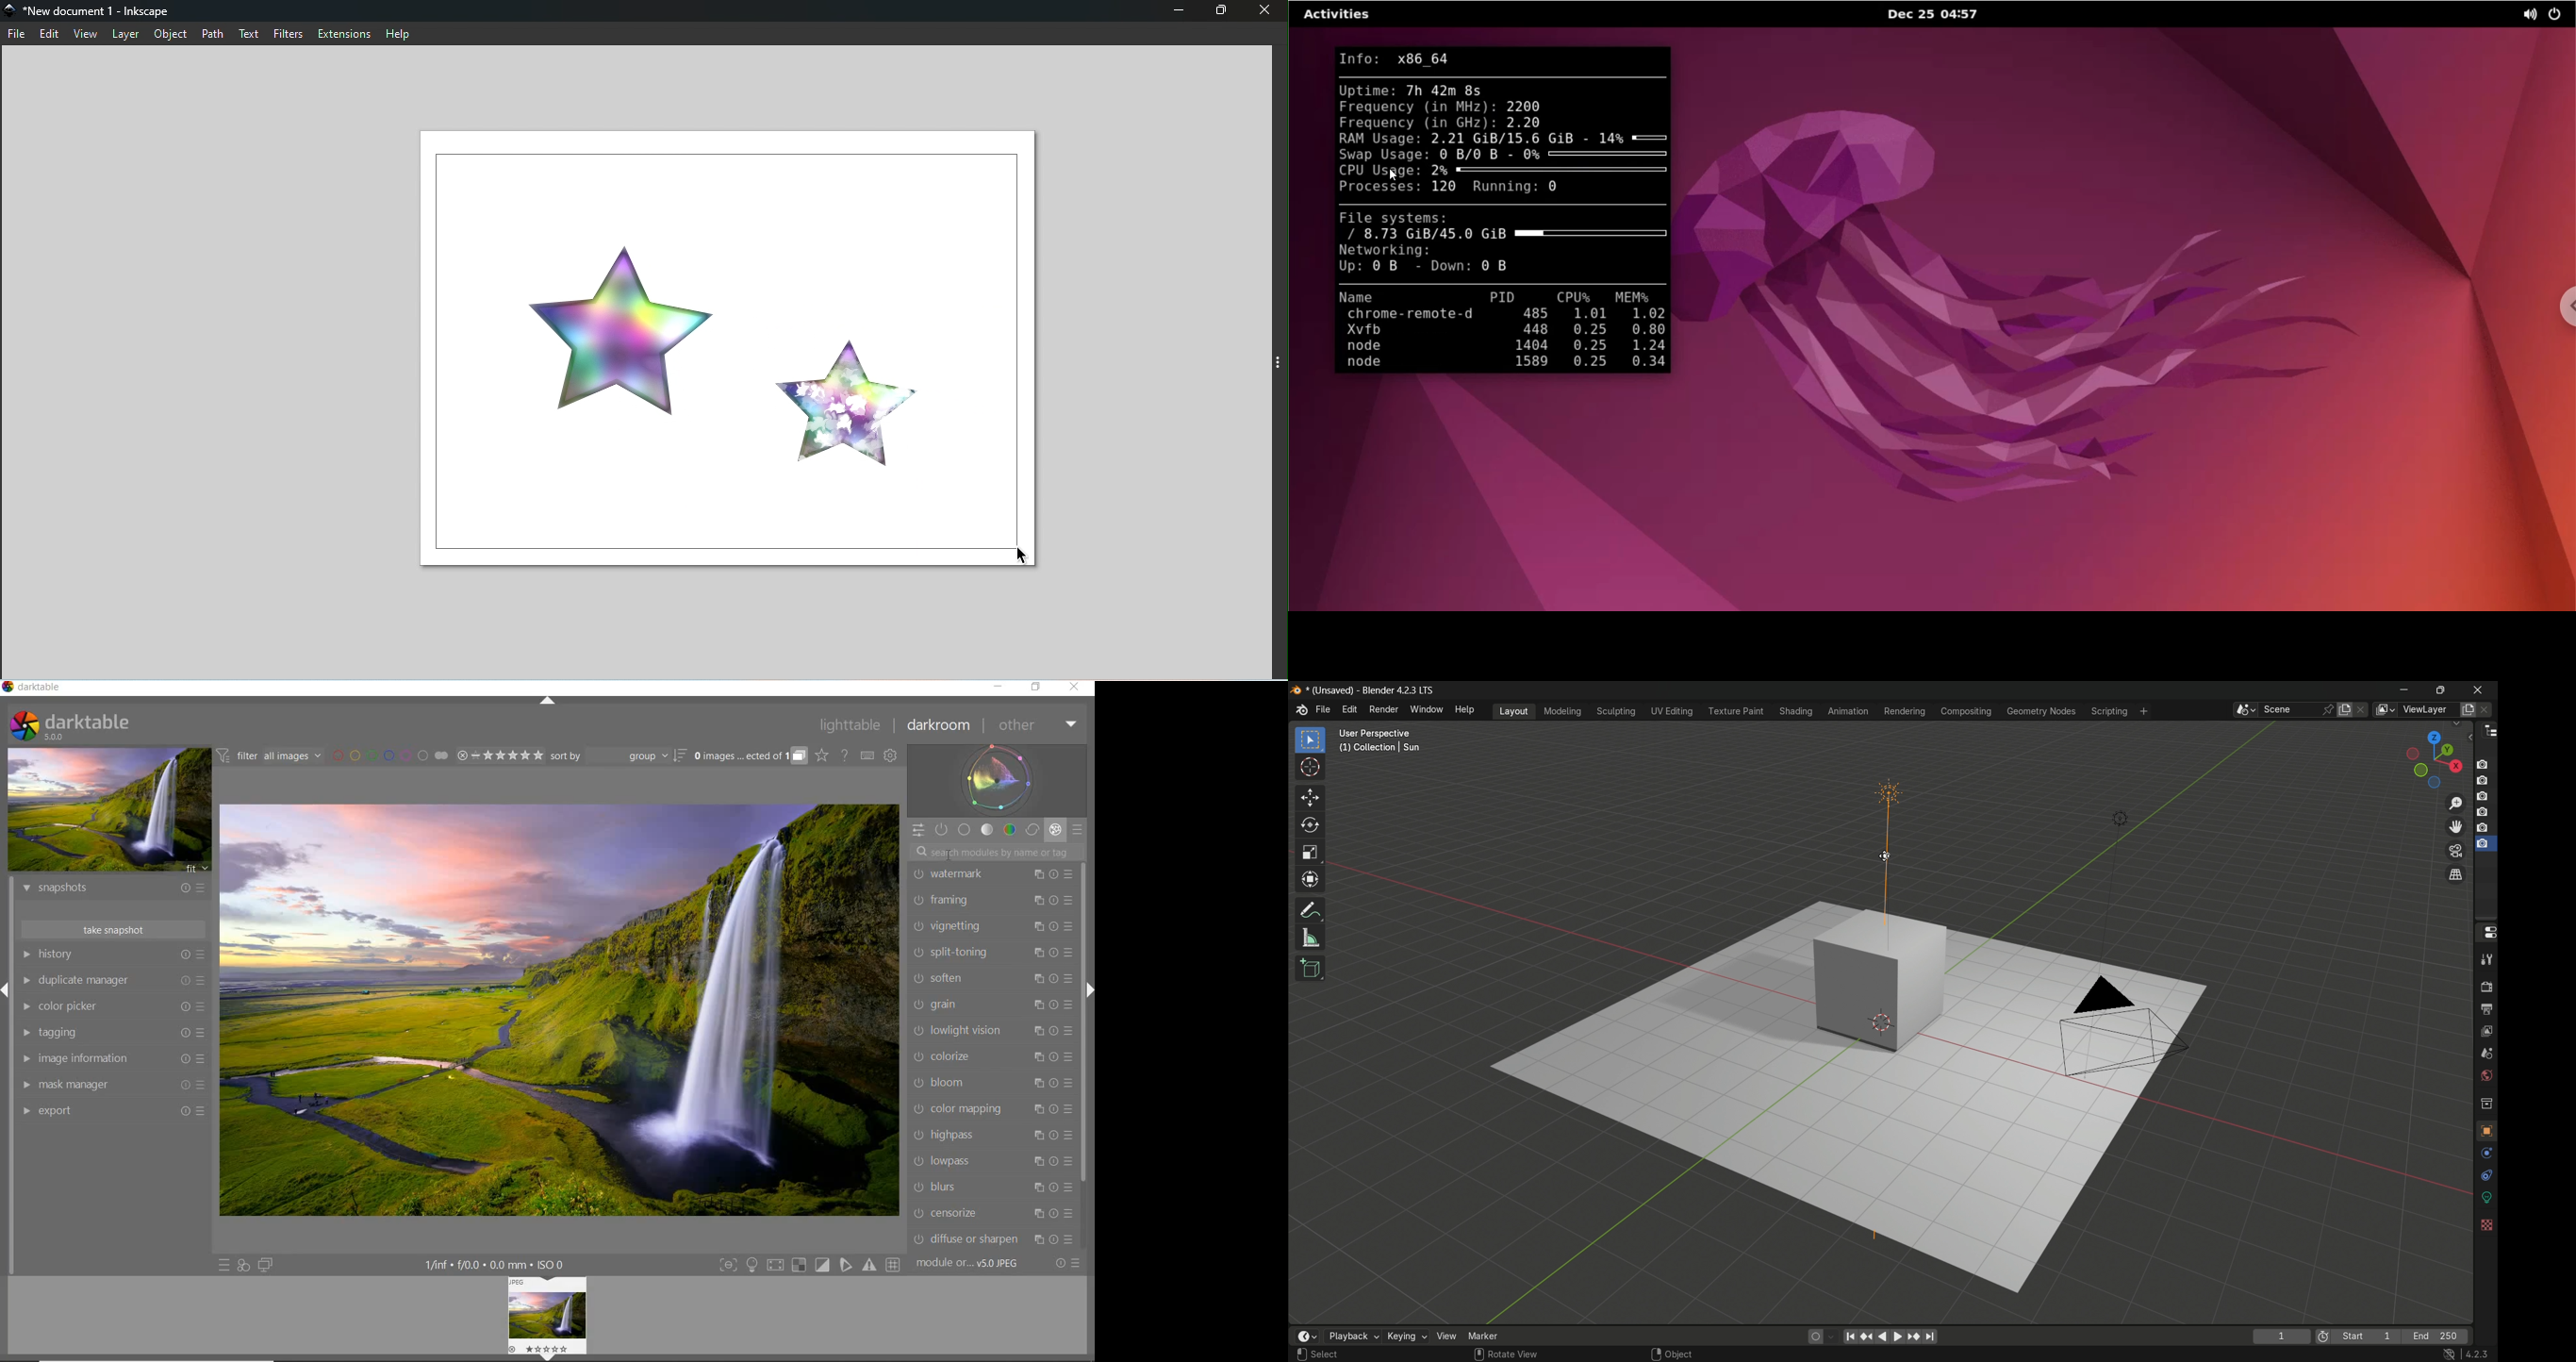 The image size is (2576, 1372). What do you see at coordinates (70, 726) in the screenshot?
I see `SYSTEM LOGO` at bounding box center [70, 726].